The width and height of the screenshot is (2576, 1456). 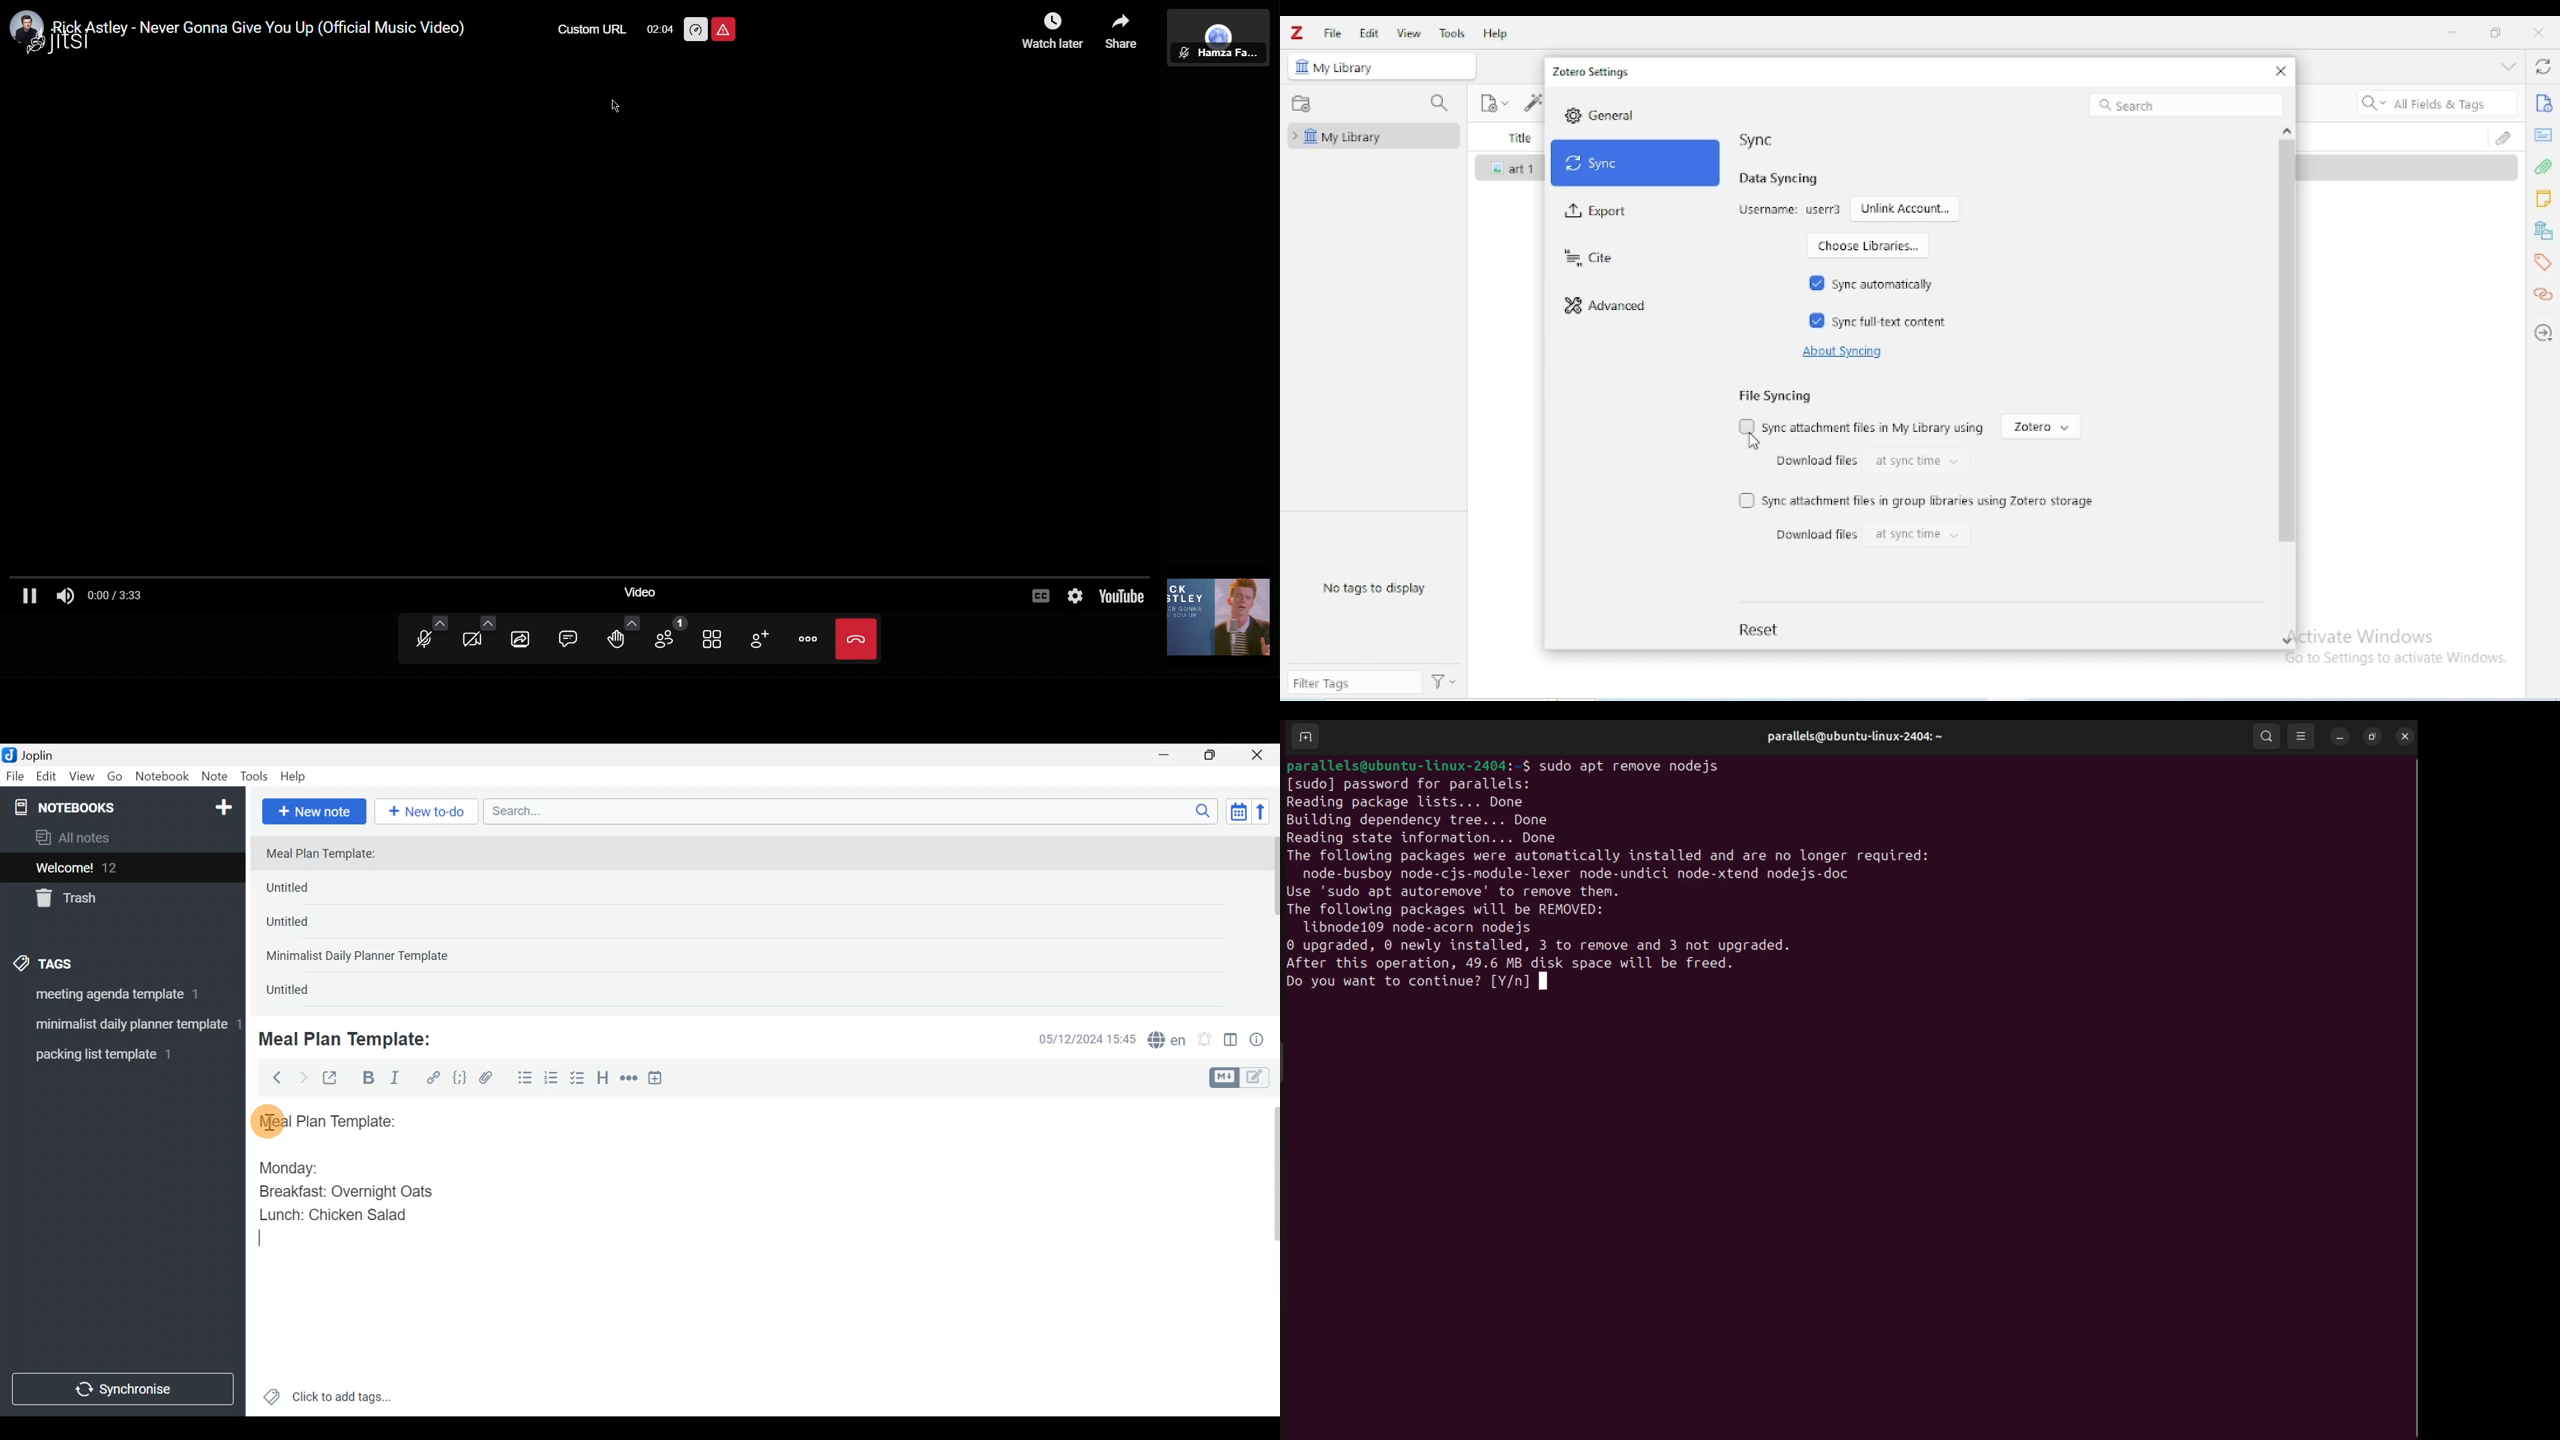 What do you see at coordinates (313, 810) in the screenshot?
I see `New note` at bounding box center [313, 810].